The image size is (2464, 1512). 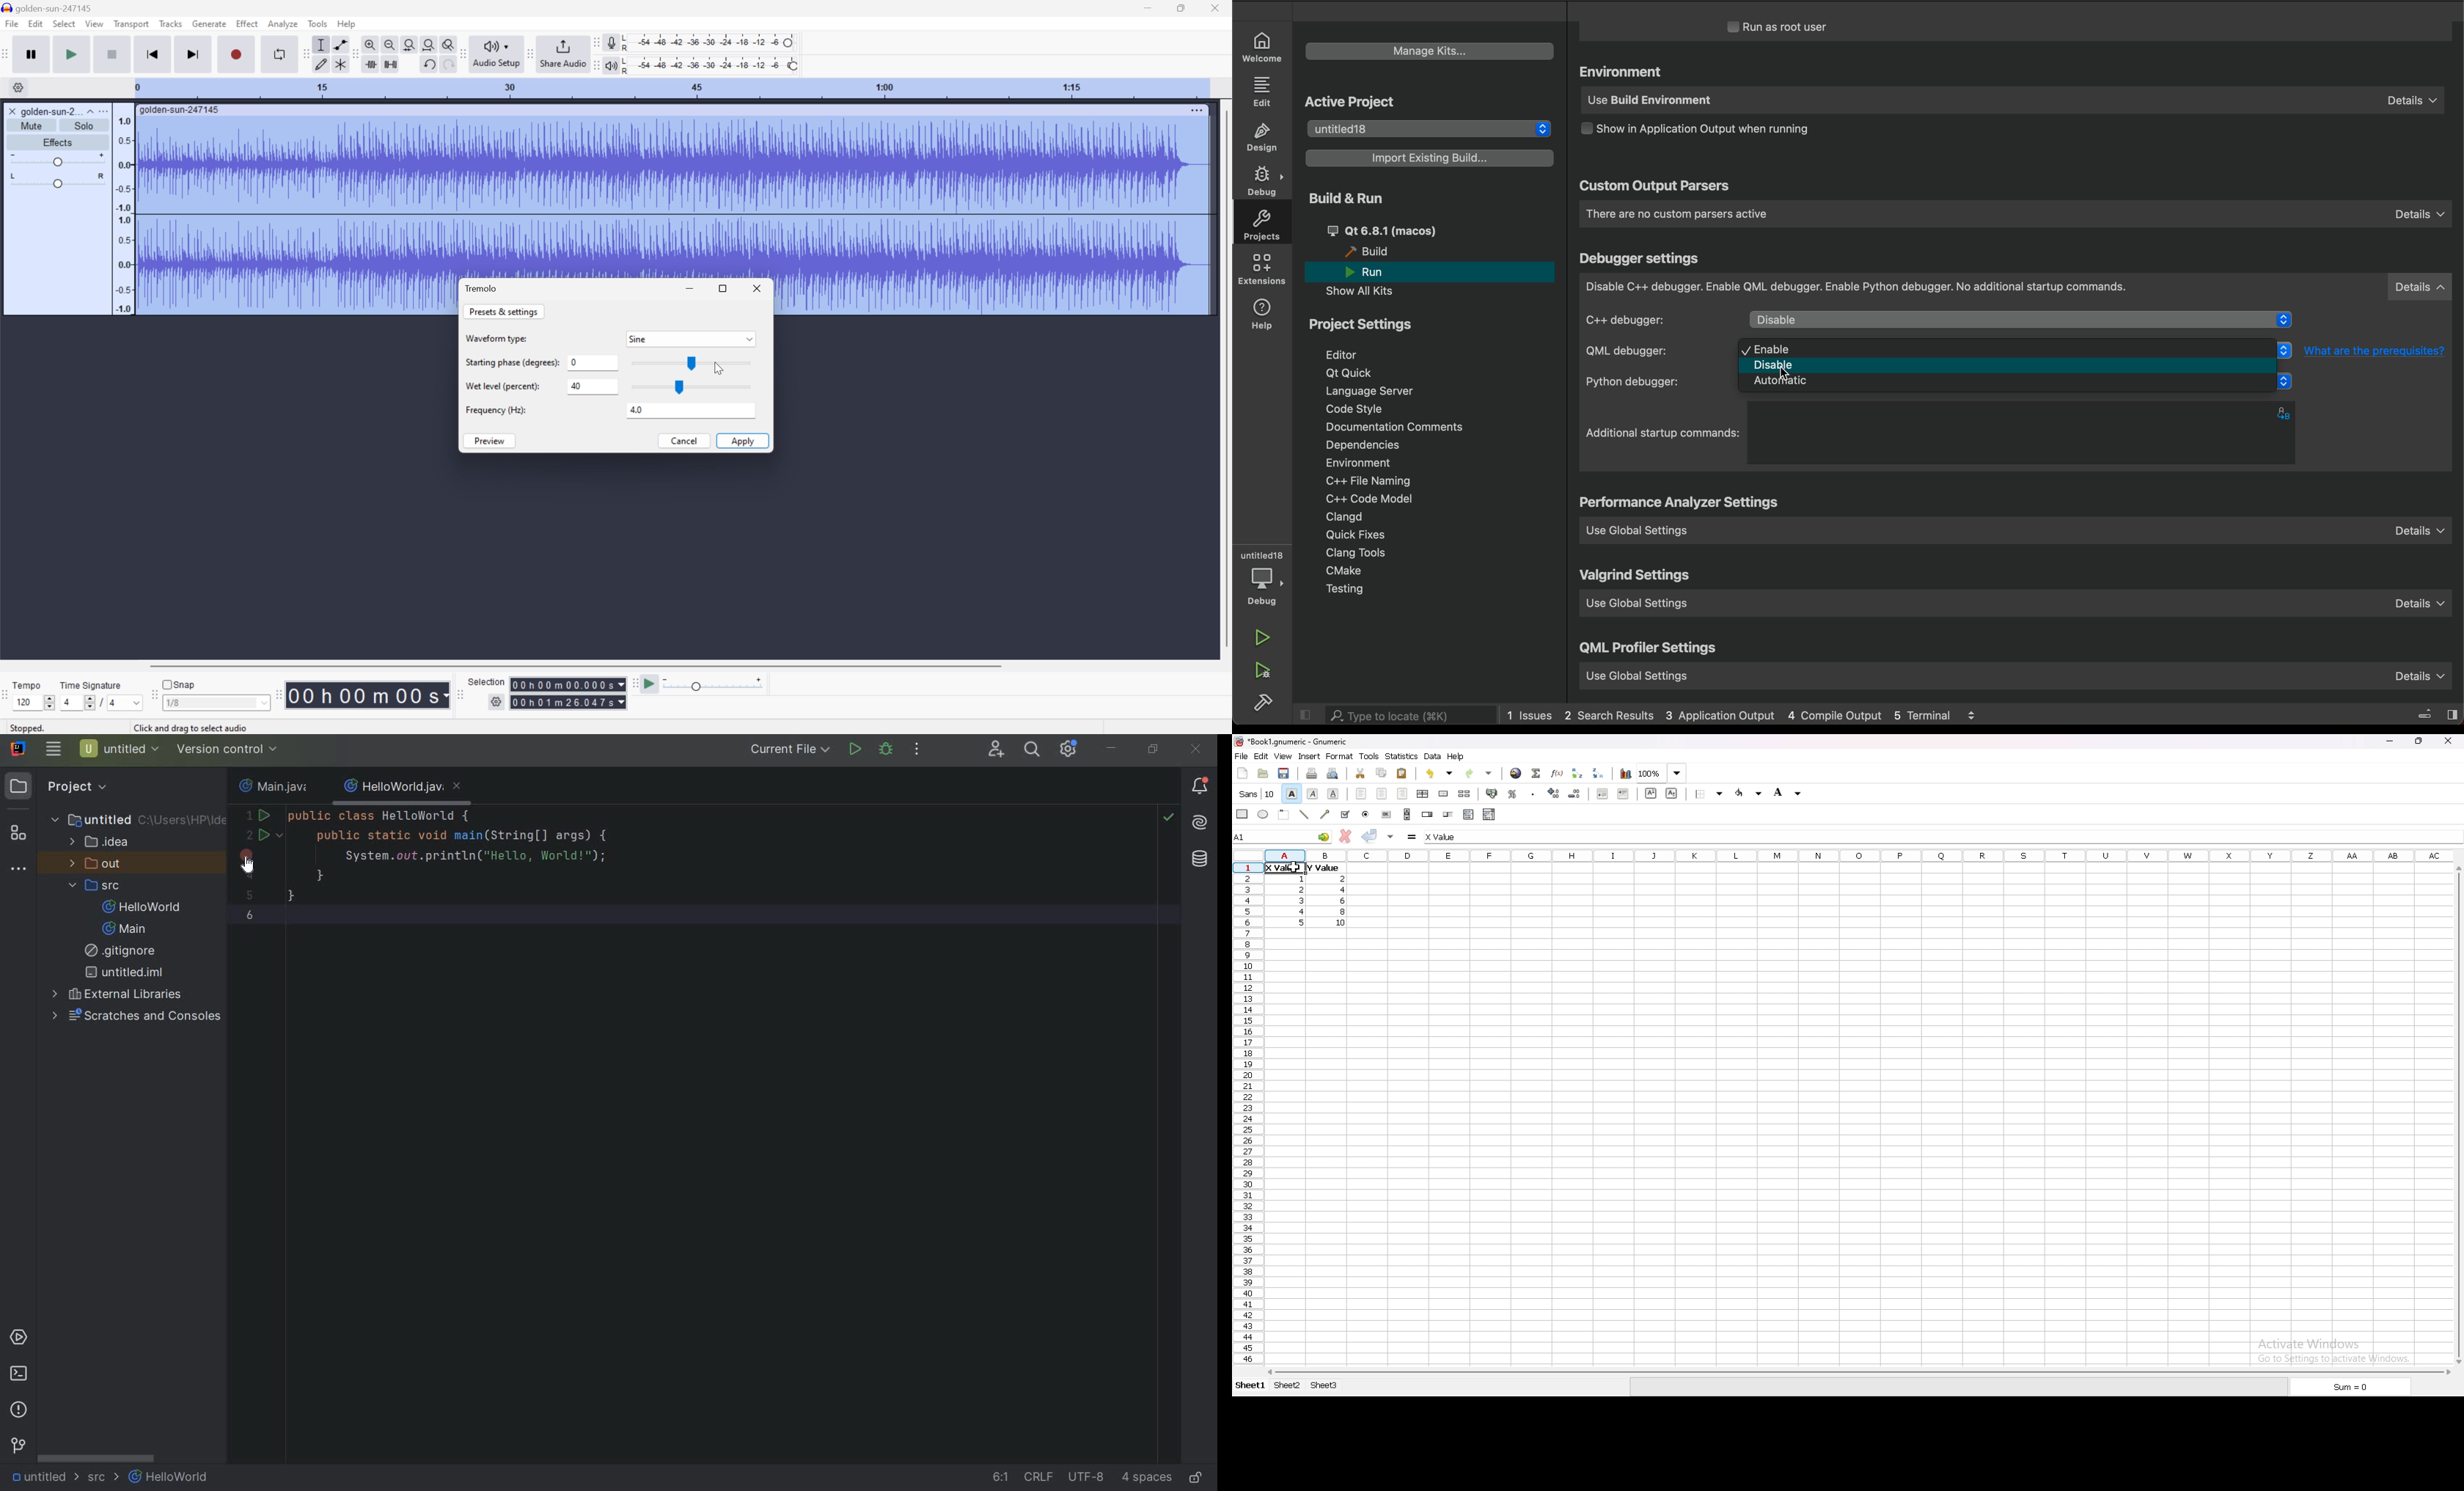 I want to click on 120, so click(x=28, y=703).